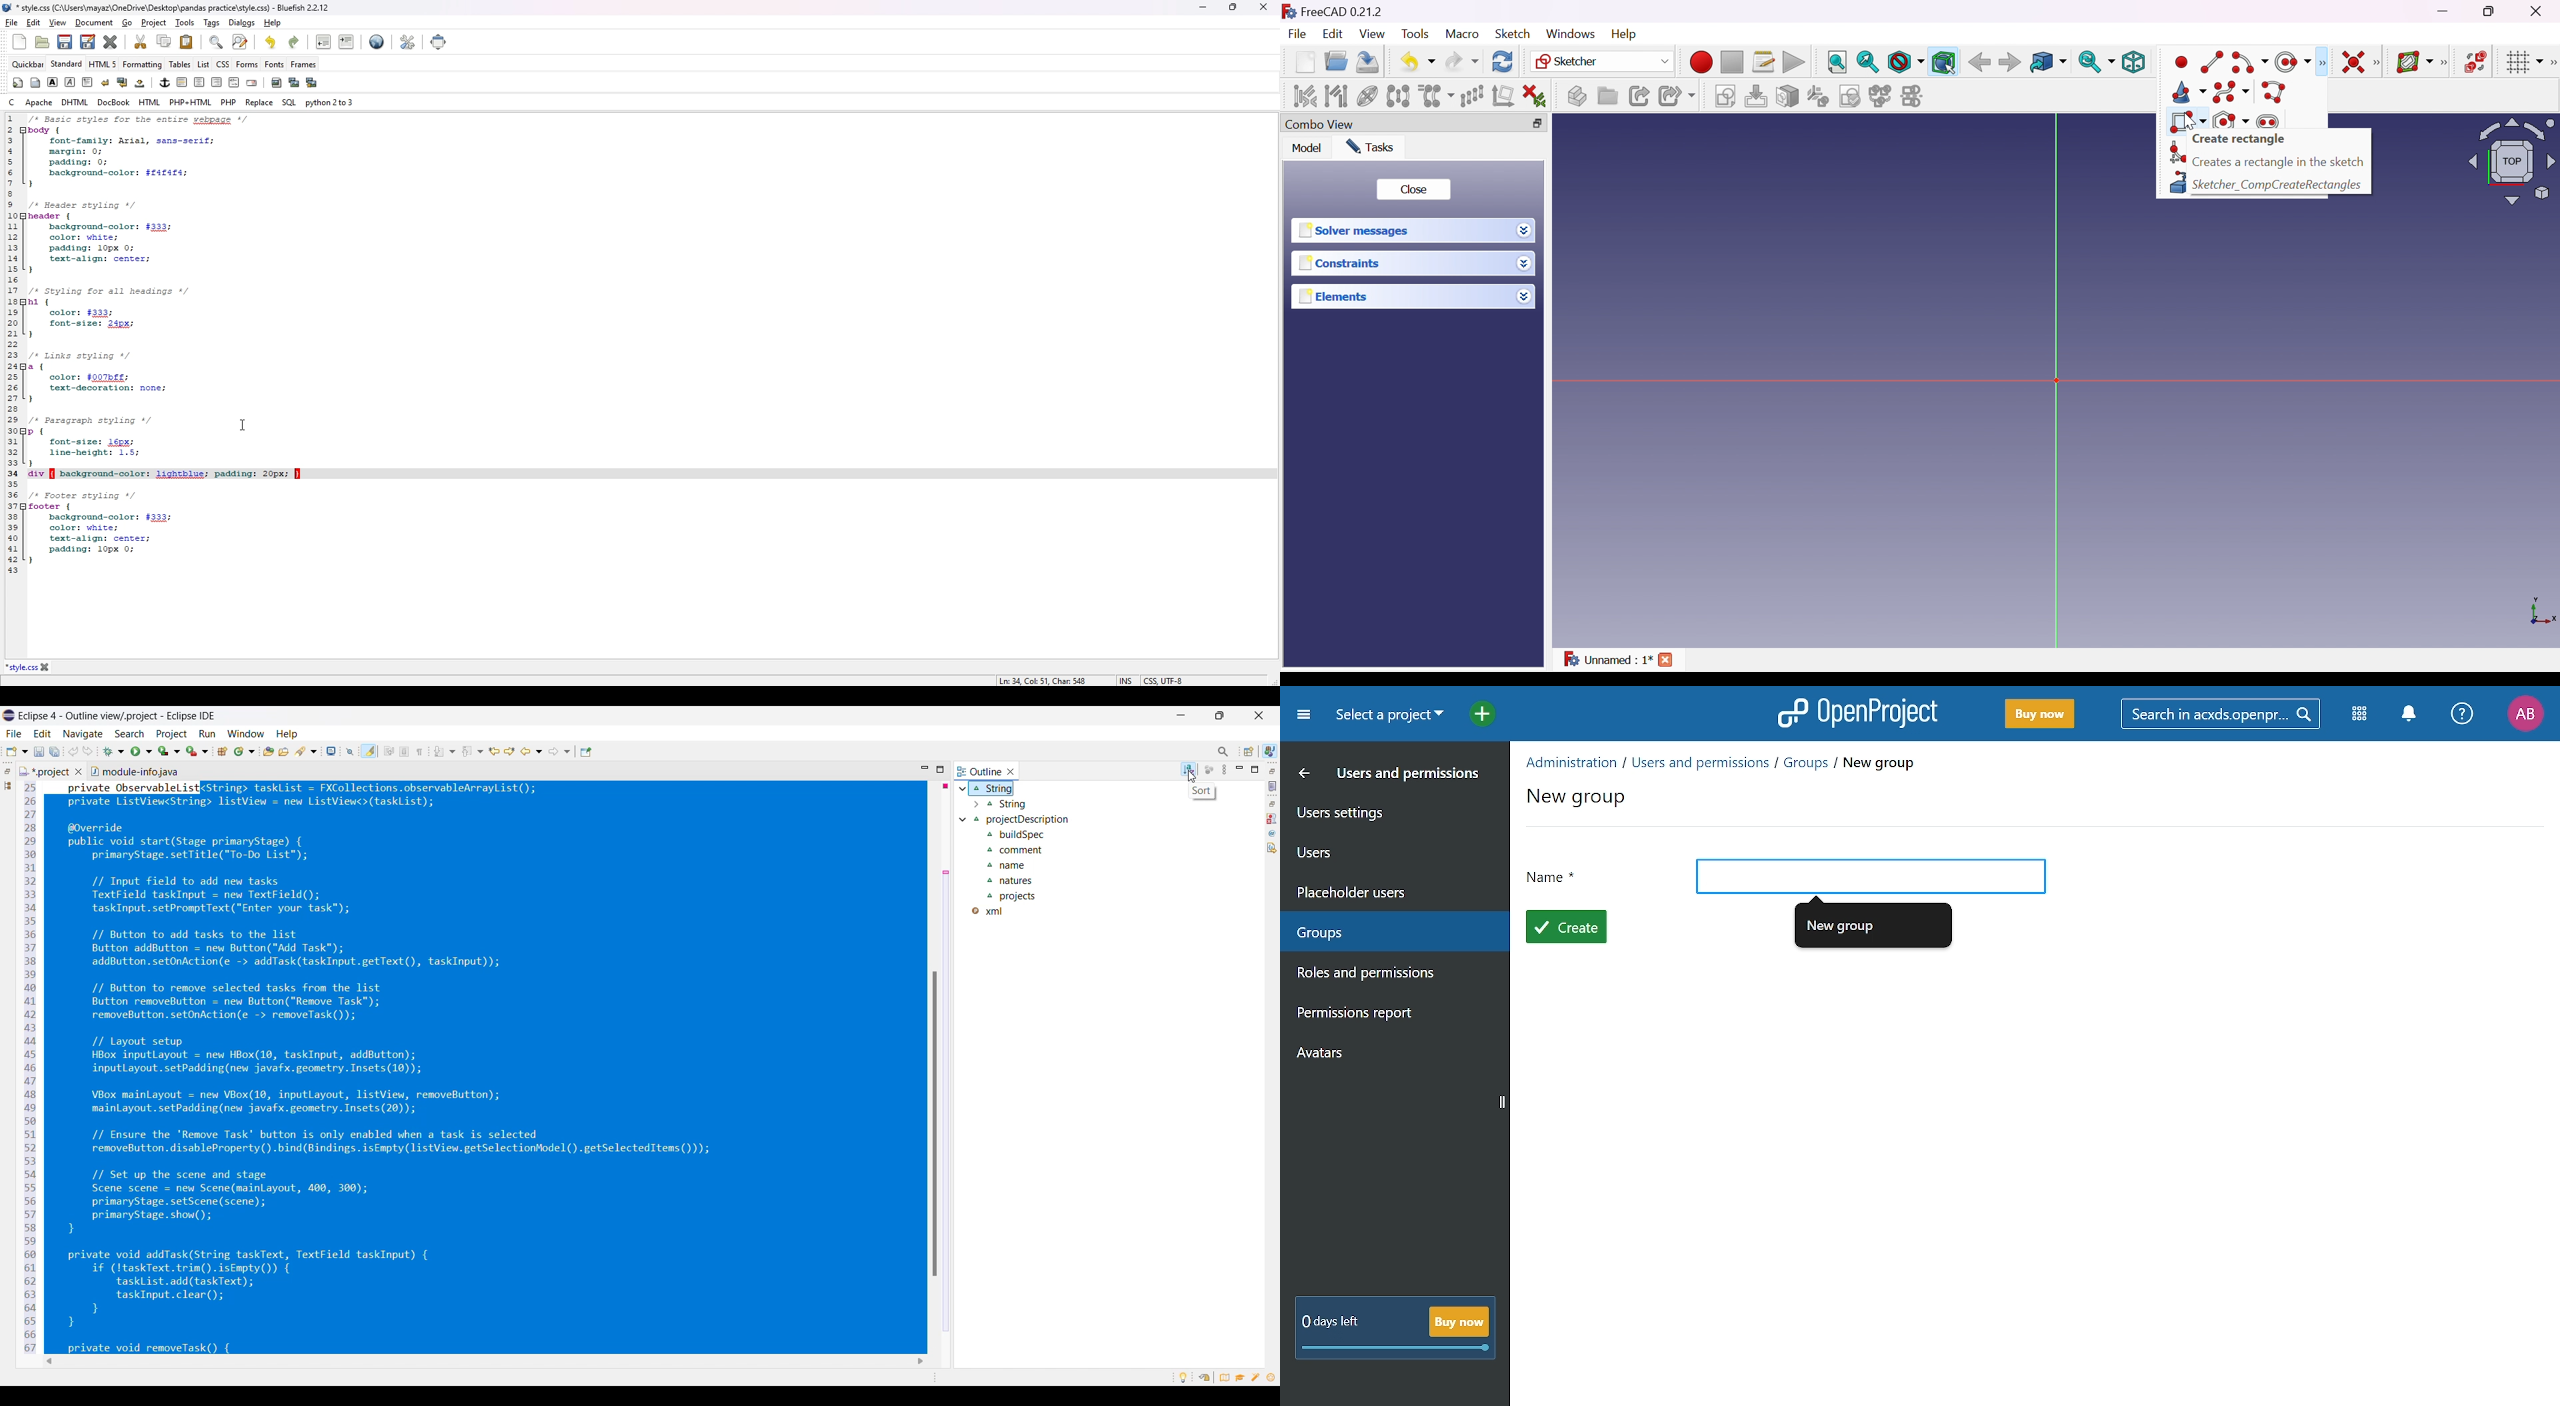  I want to click on horizontal rule, so click(182, 82).